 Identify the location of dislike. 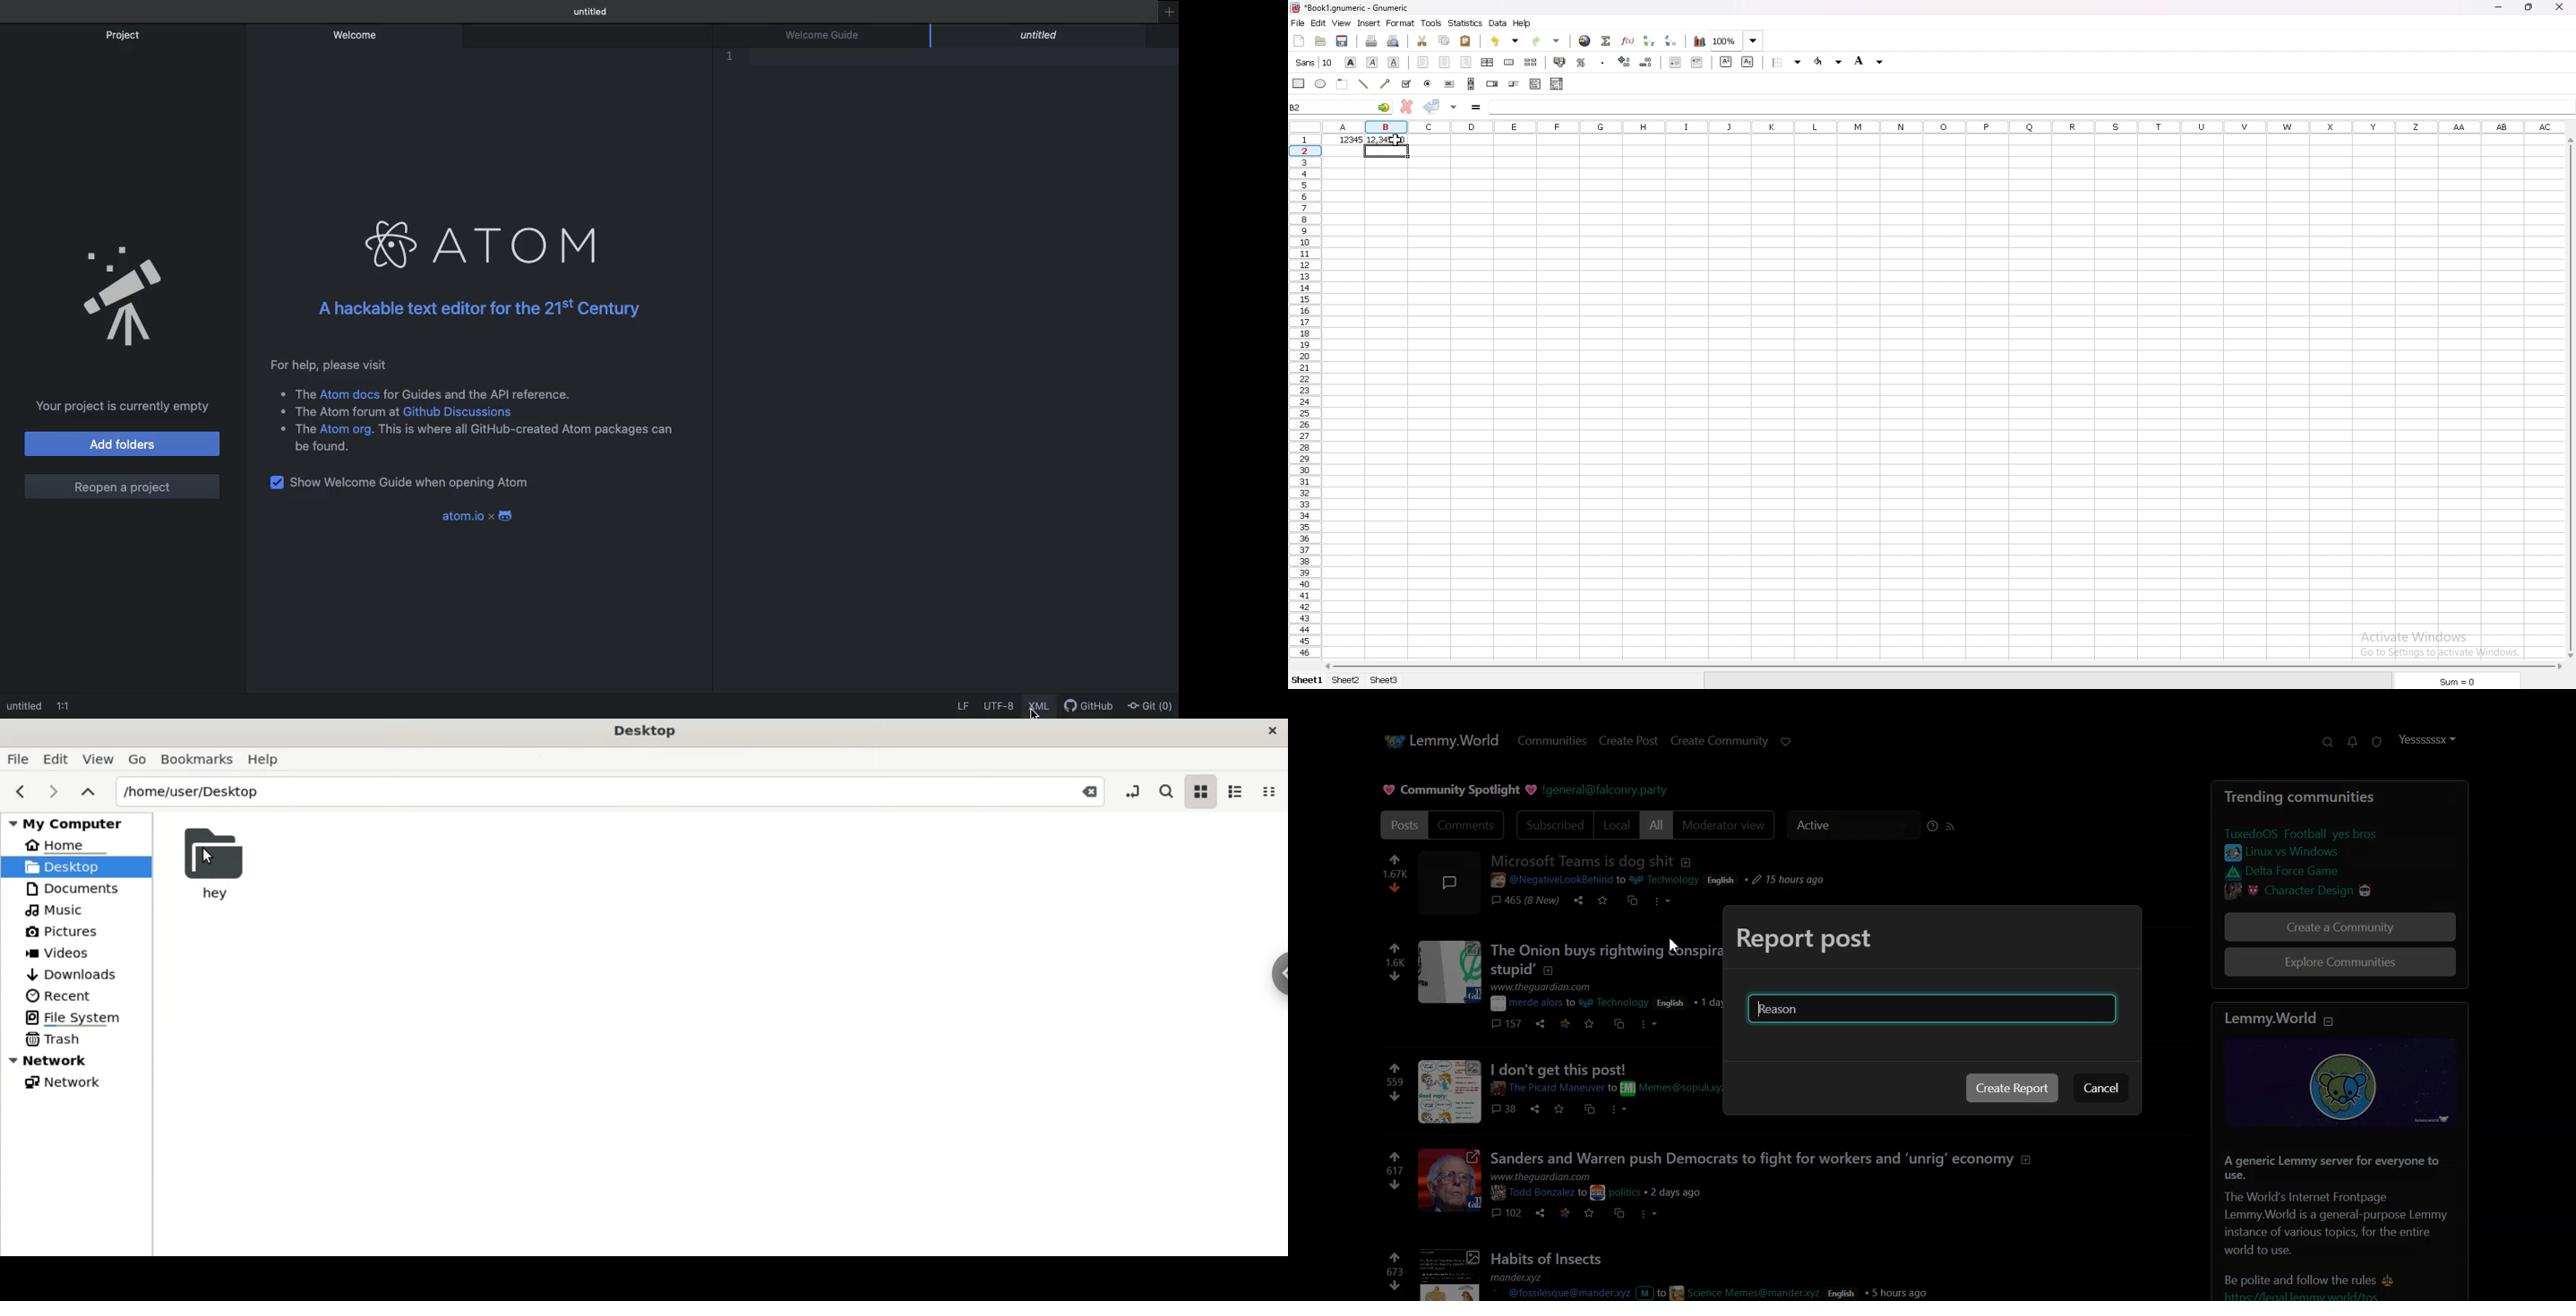
(1396, 1096).